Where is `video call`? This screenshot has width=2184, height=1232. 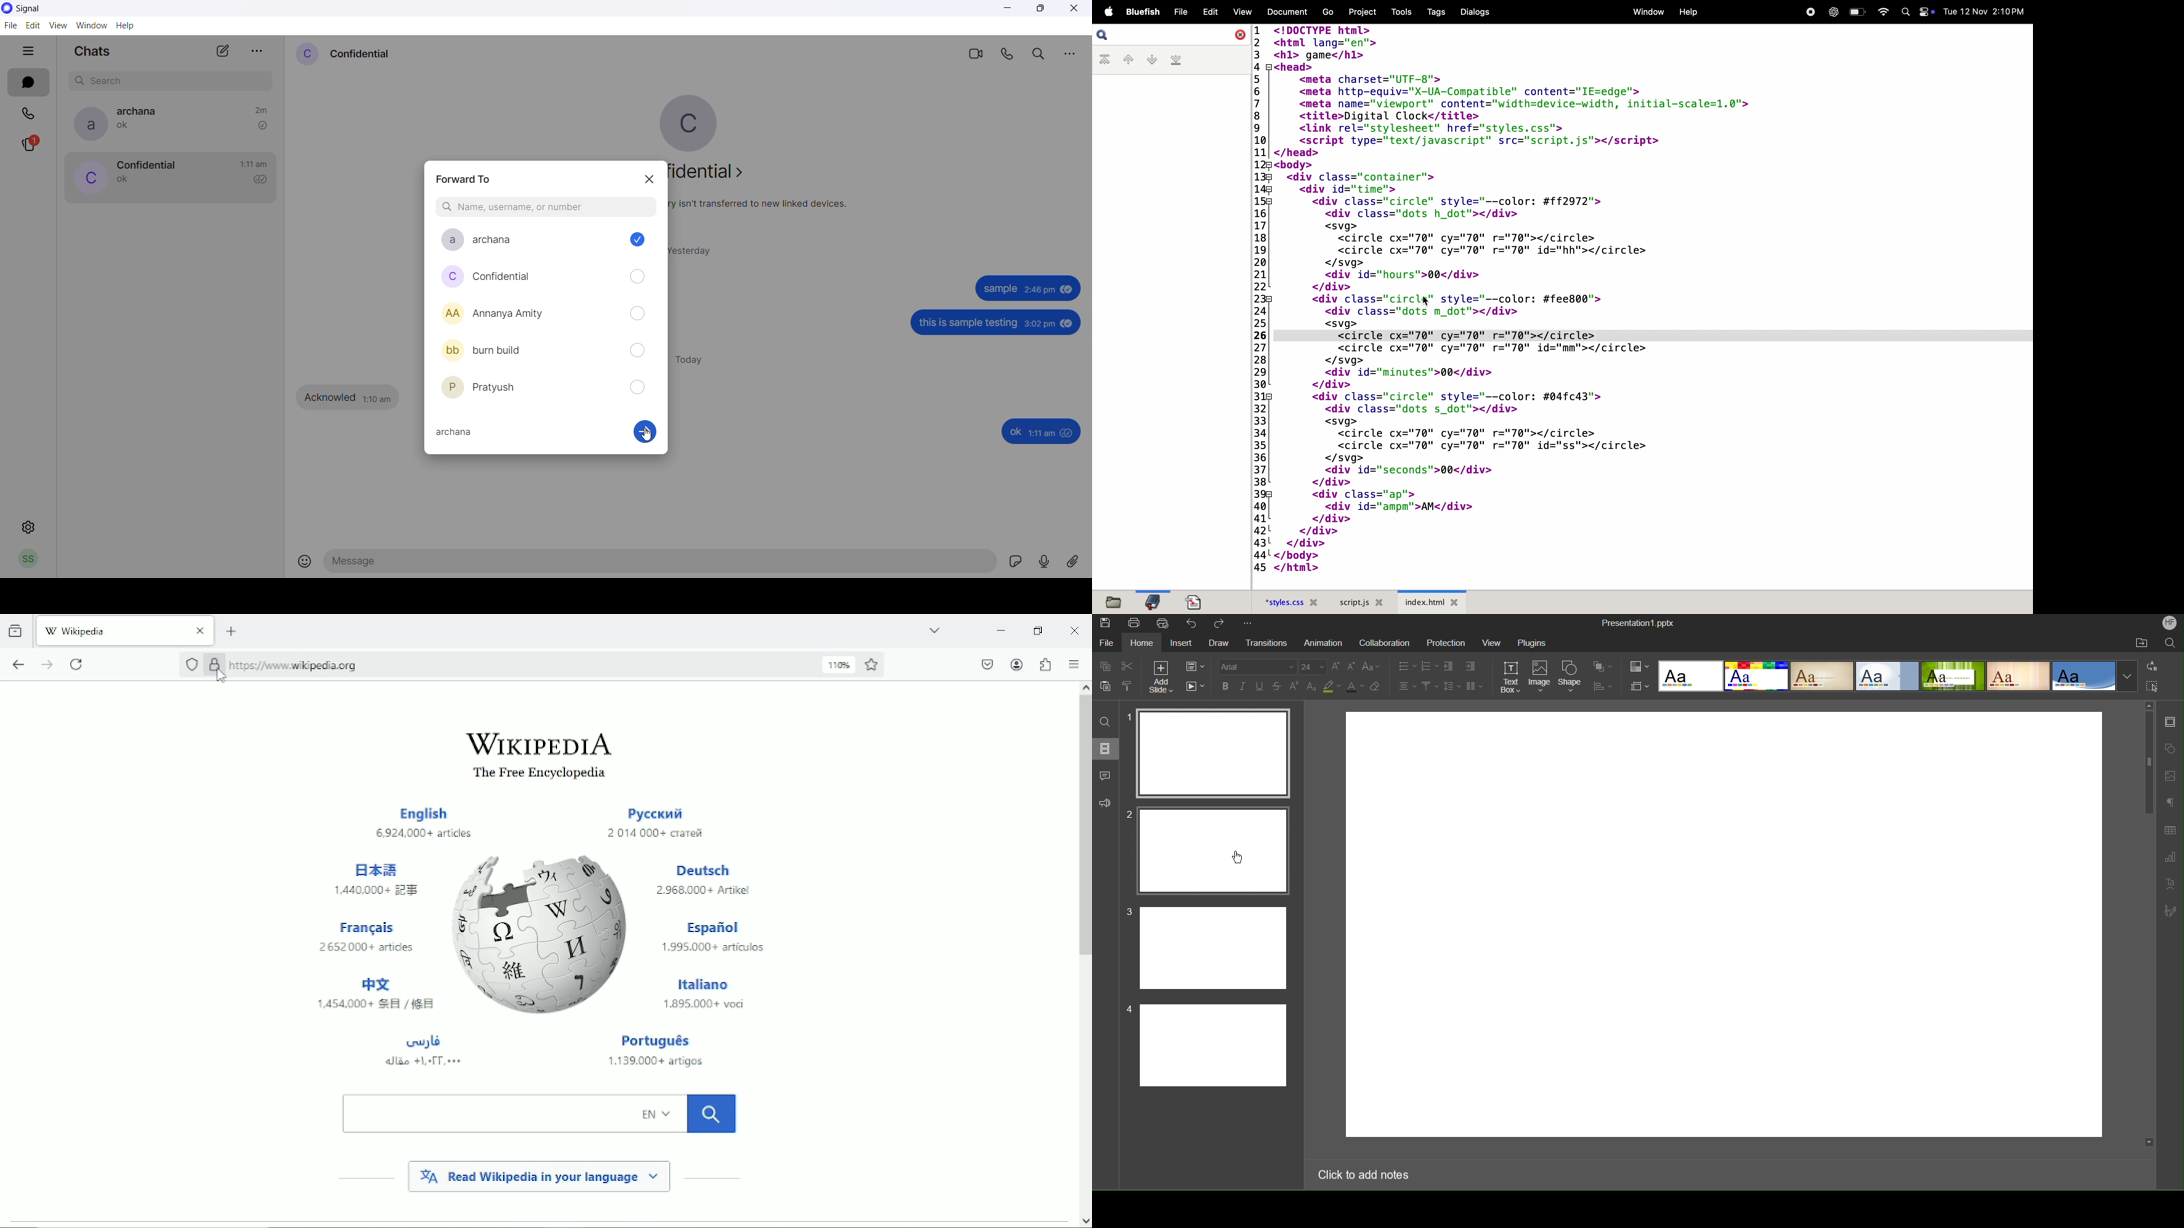 video call is located at coordinates (974, 53).